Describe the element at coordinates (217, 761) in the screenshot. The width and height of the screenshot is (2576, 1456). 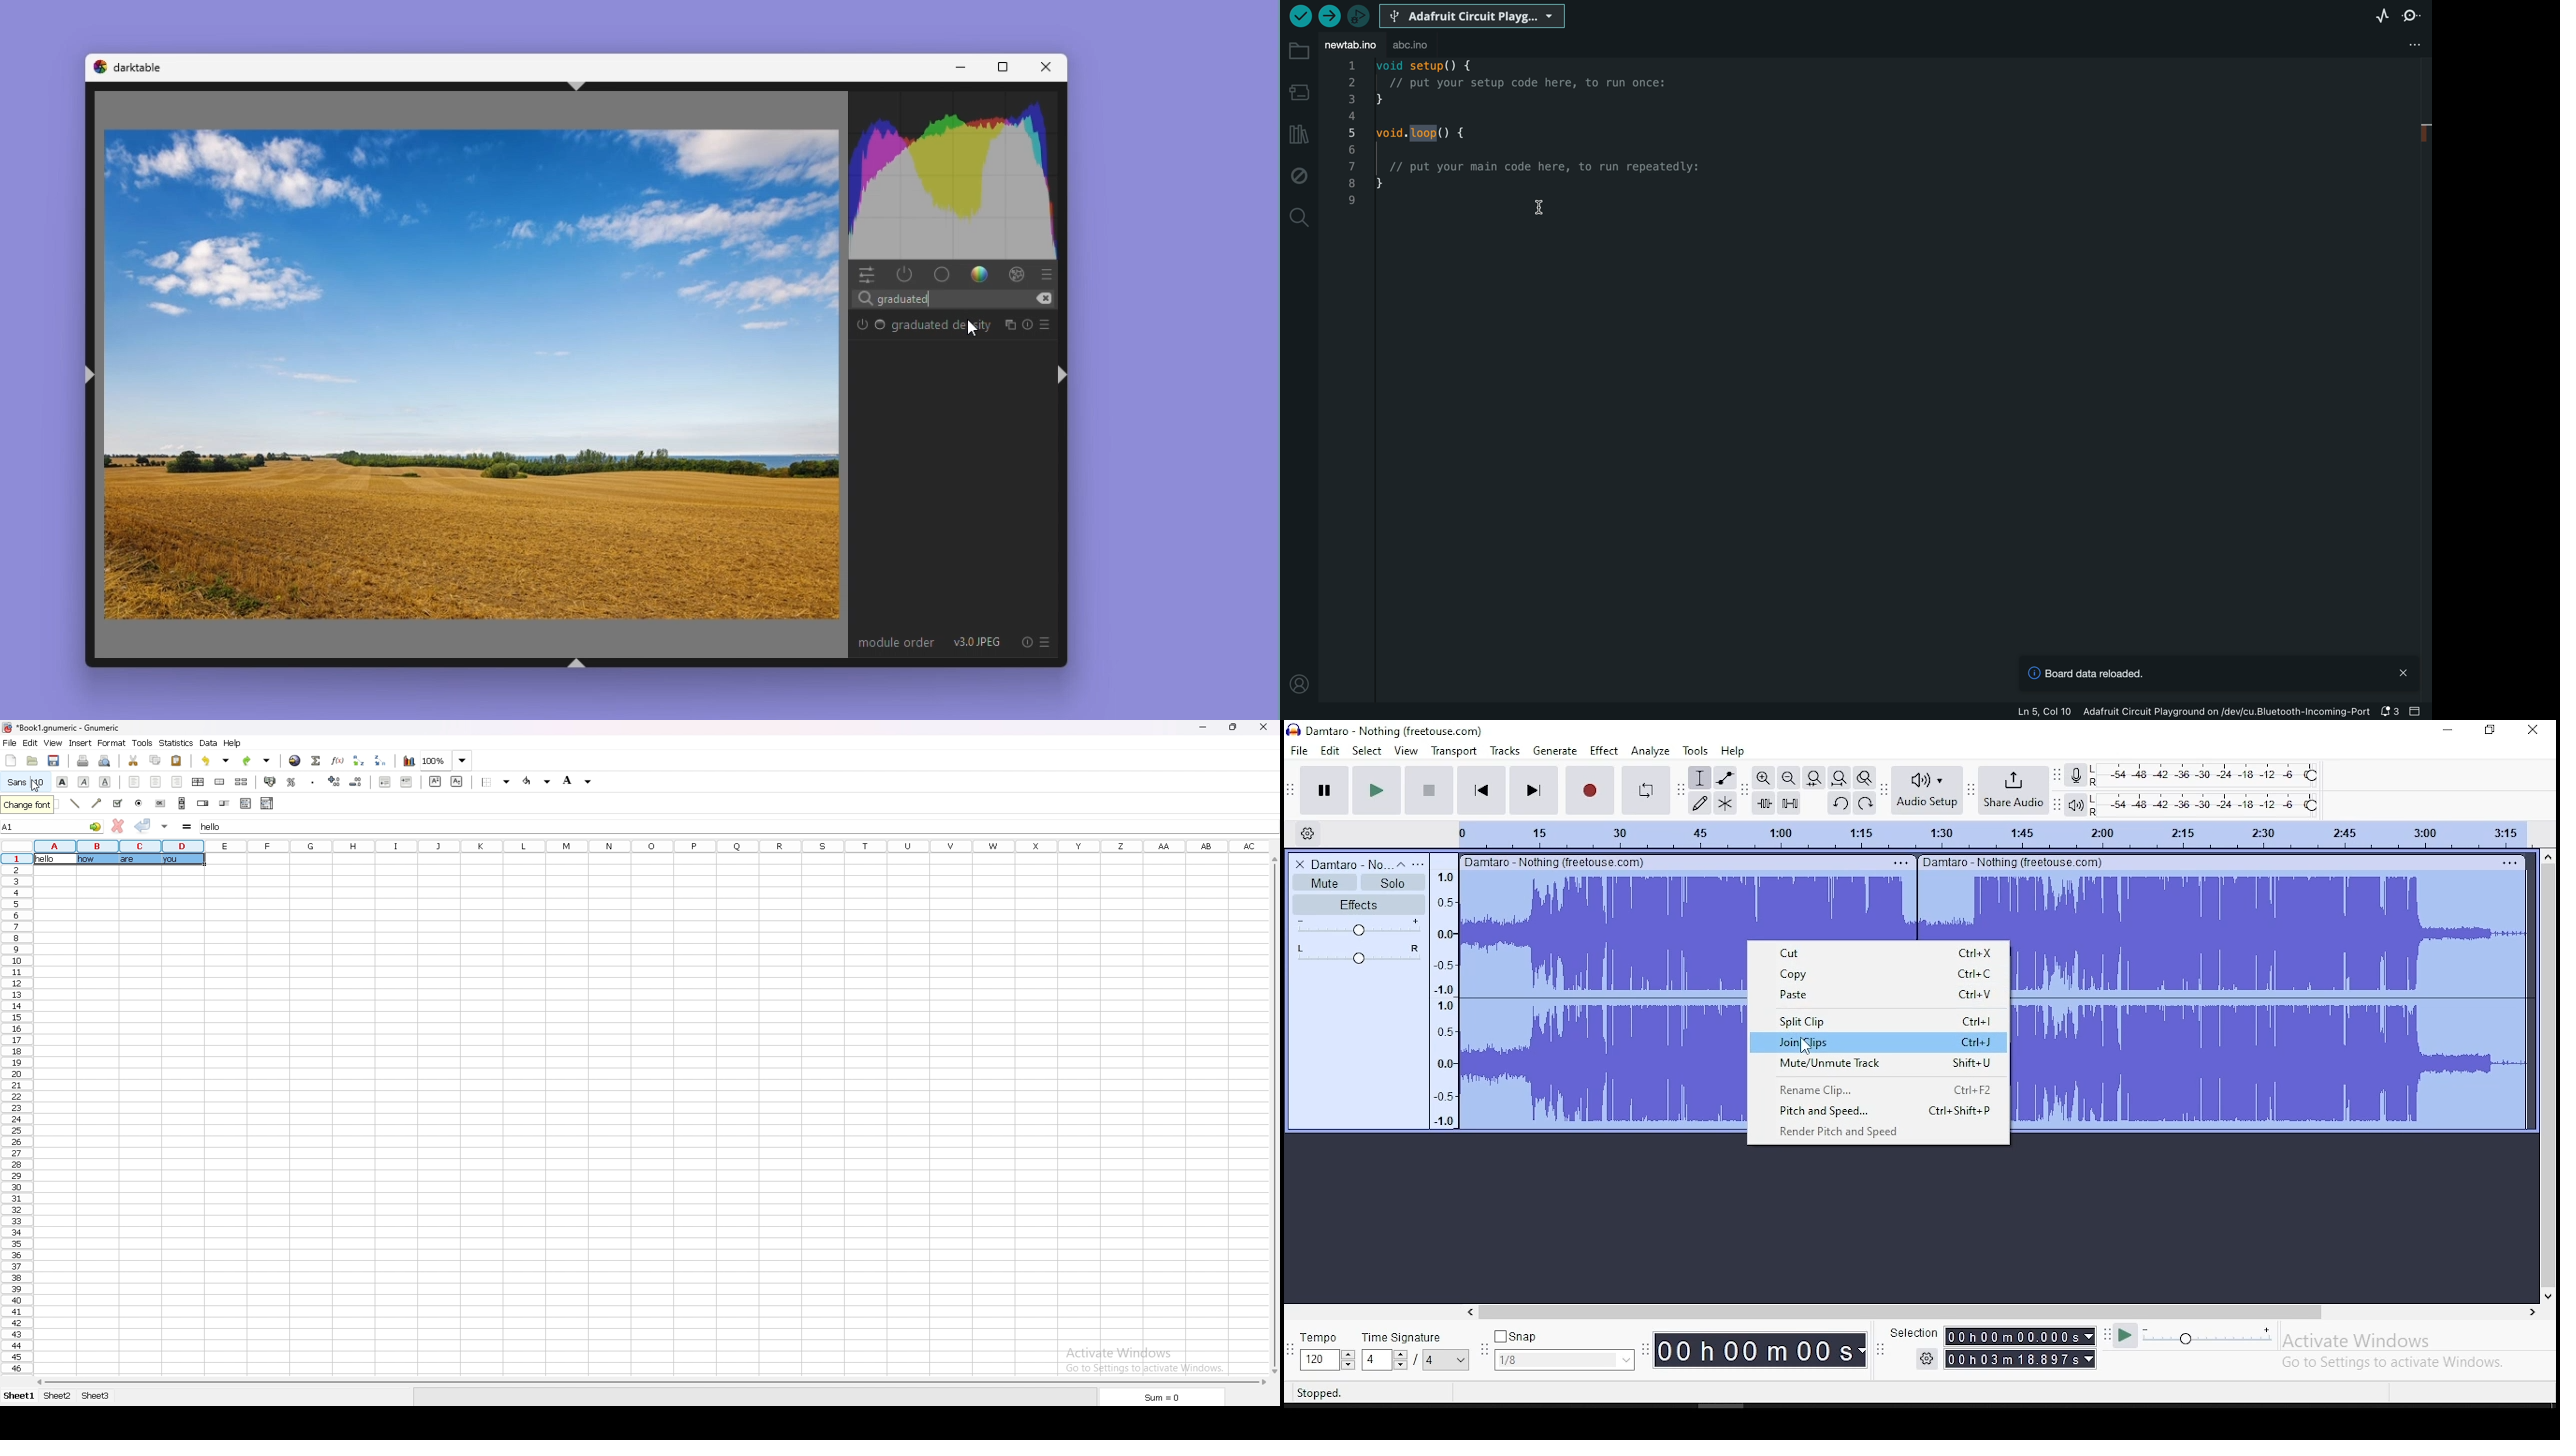
I see `undo` at that location.